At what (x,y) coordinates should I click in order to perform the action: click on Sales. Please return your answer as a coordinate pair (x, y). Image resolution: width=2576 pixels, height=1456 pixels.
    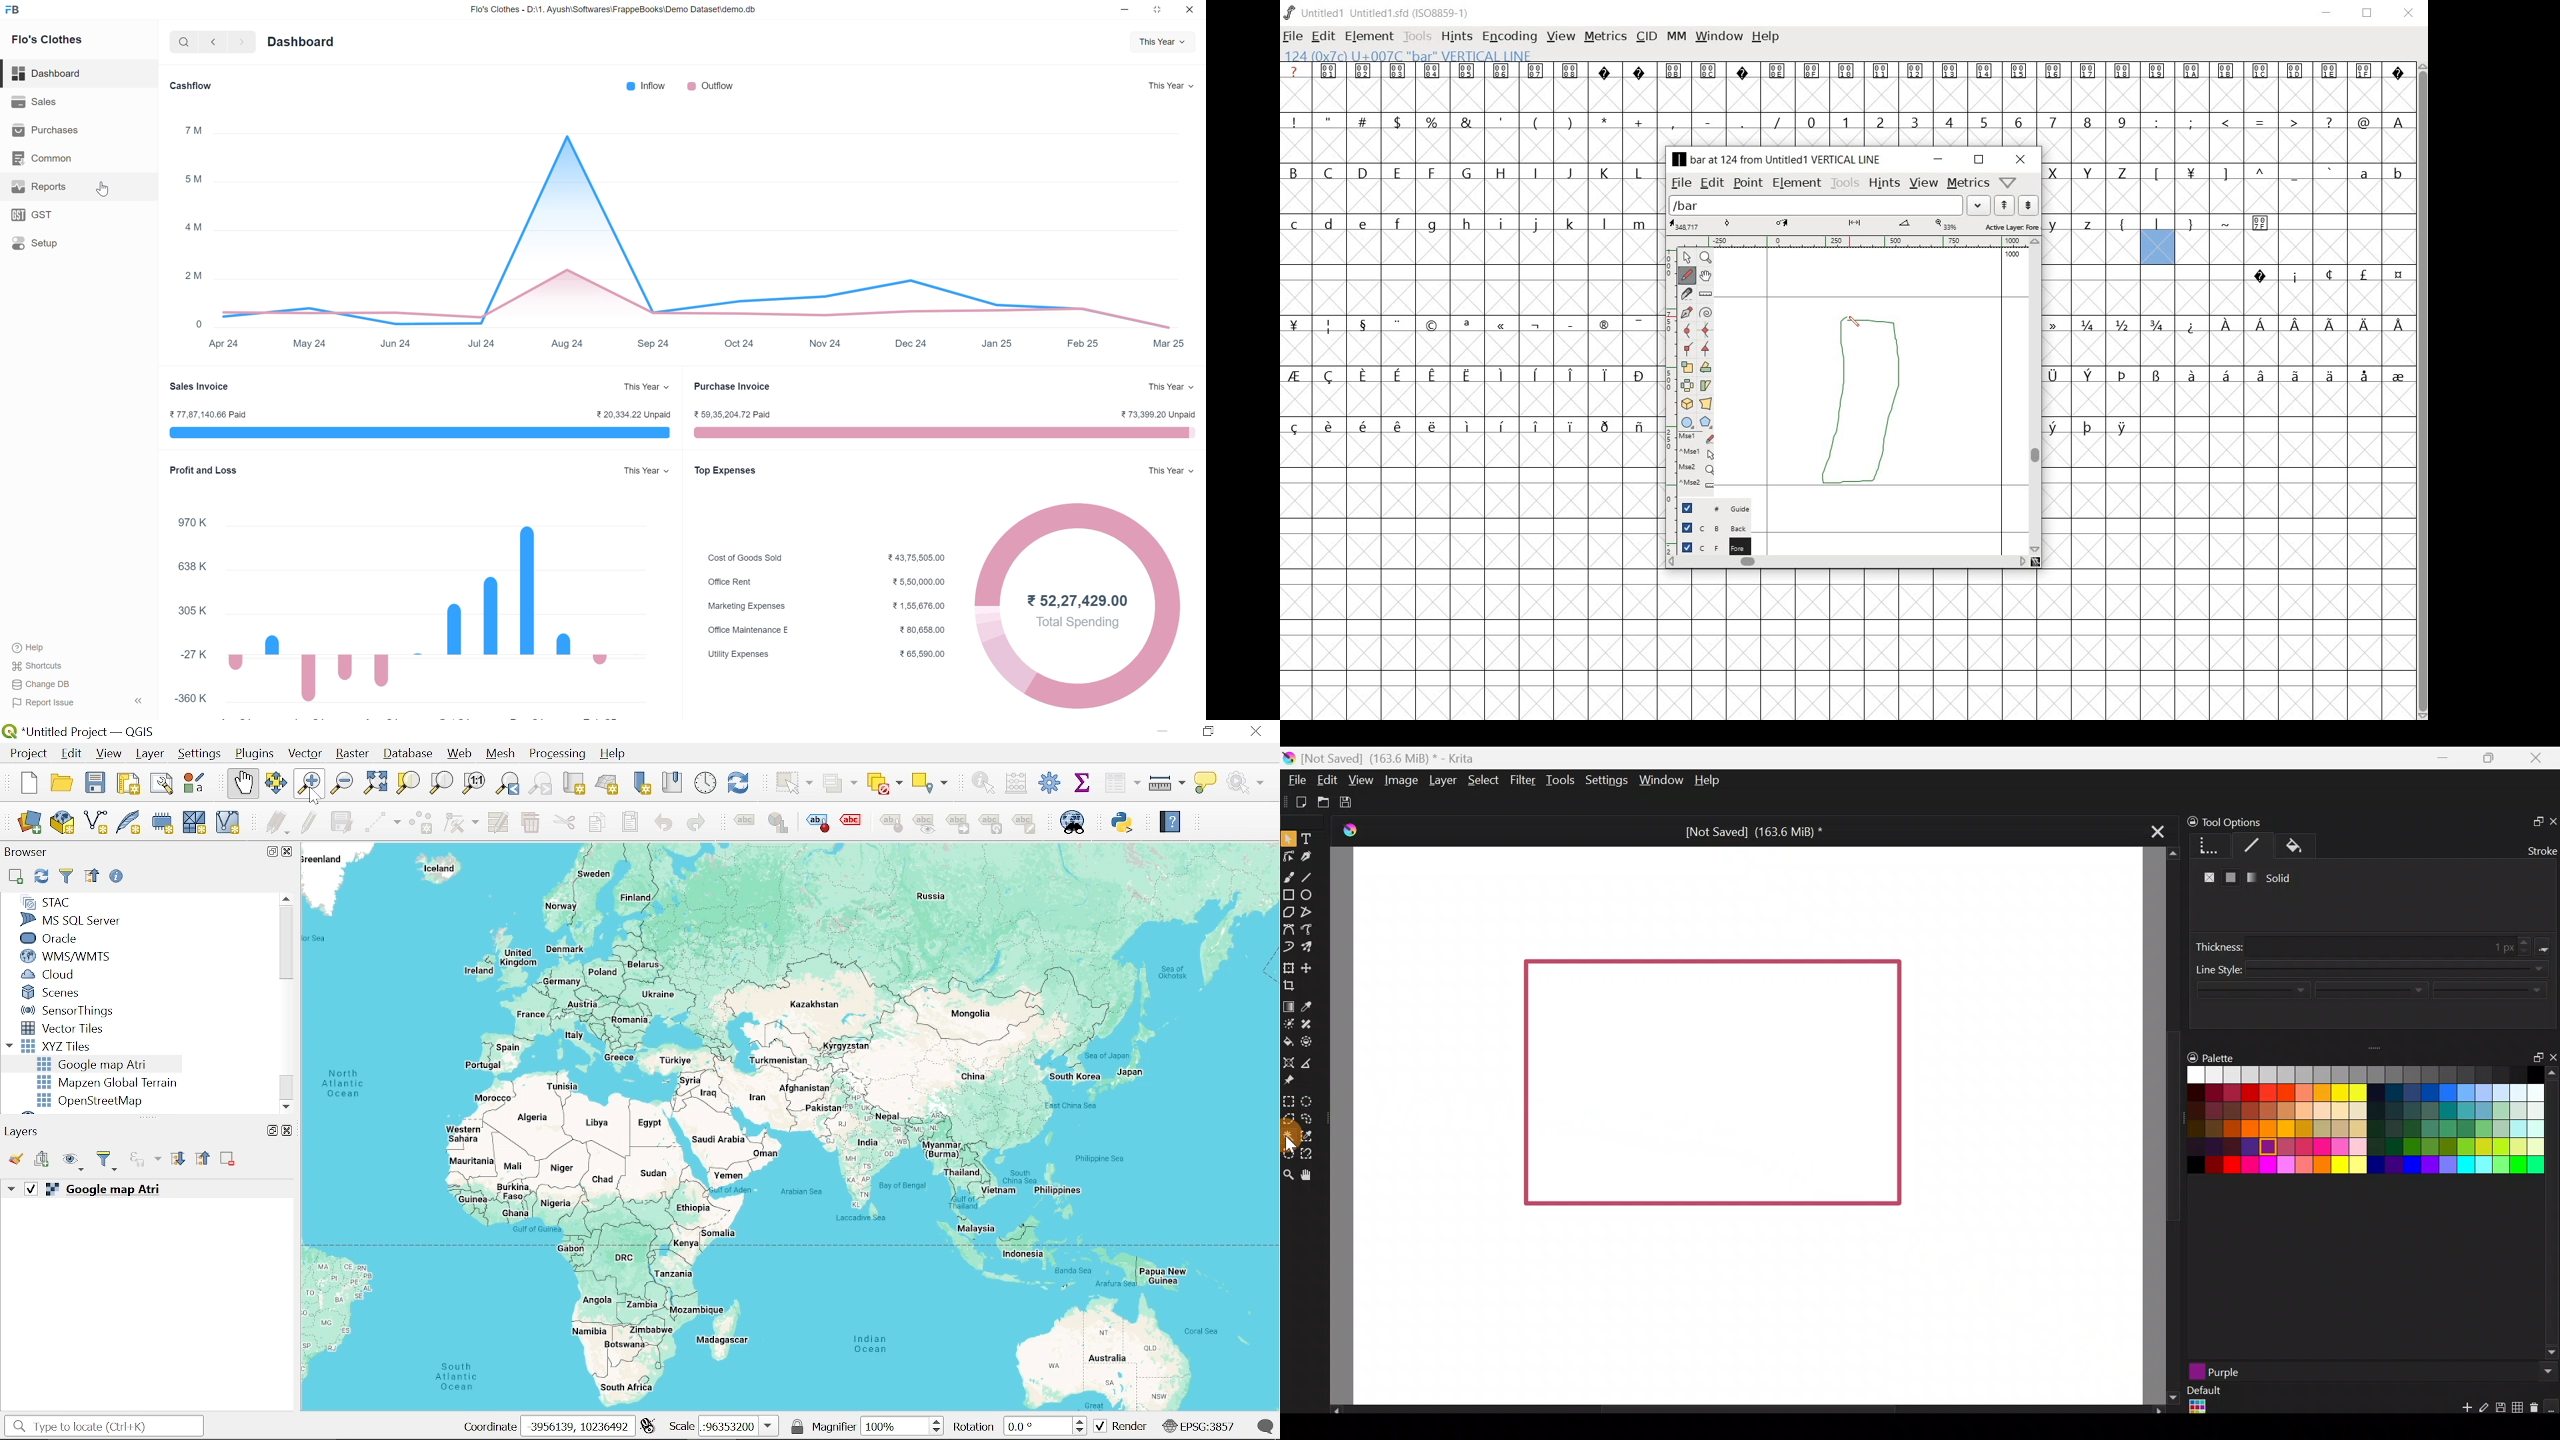
    Looking at the image, I should click on (33, 103).